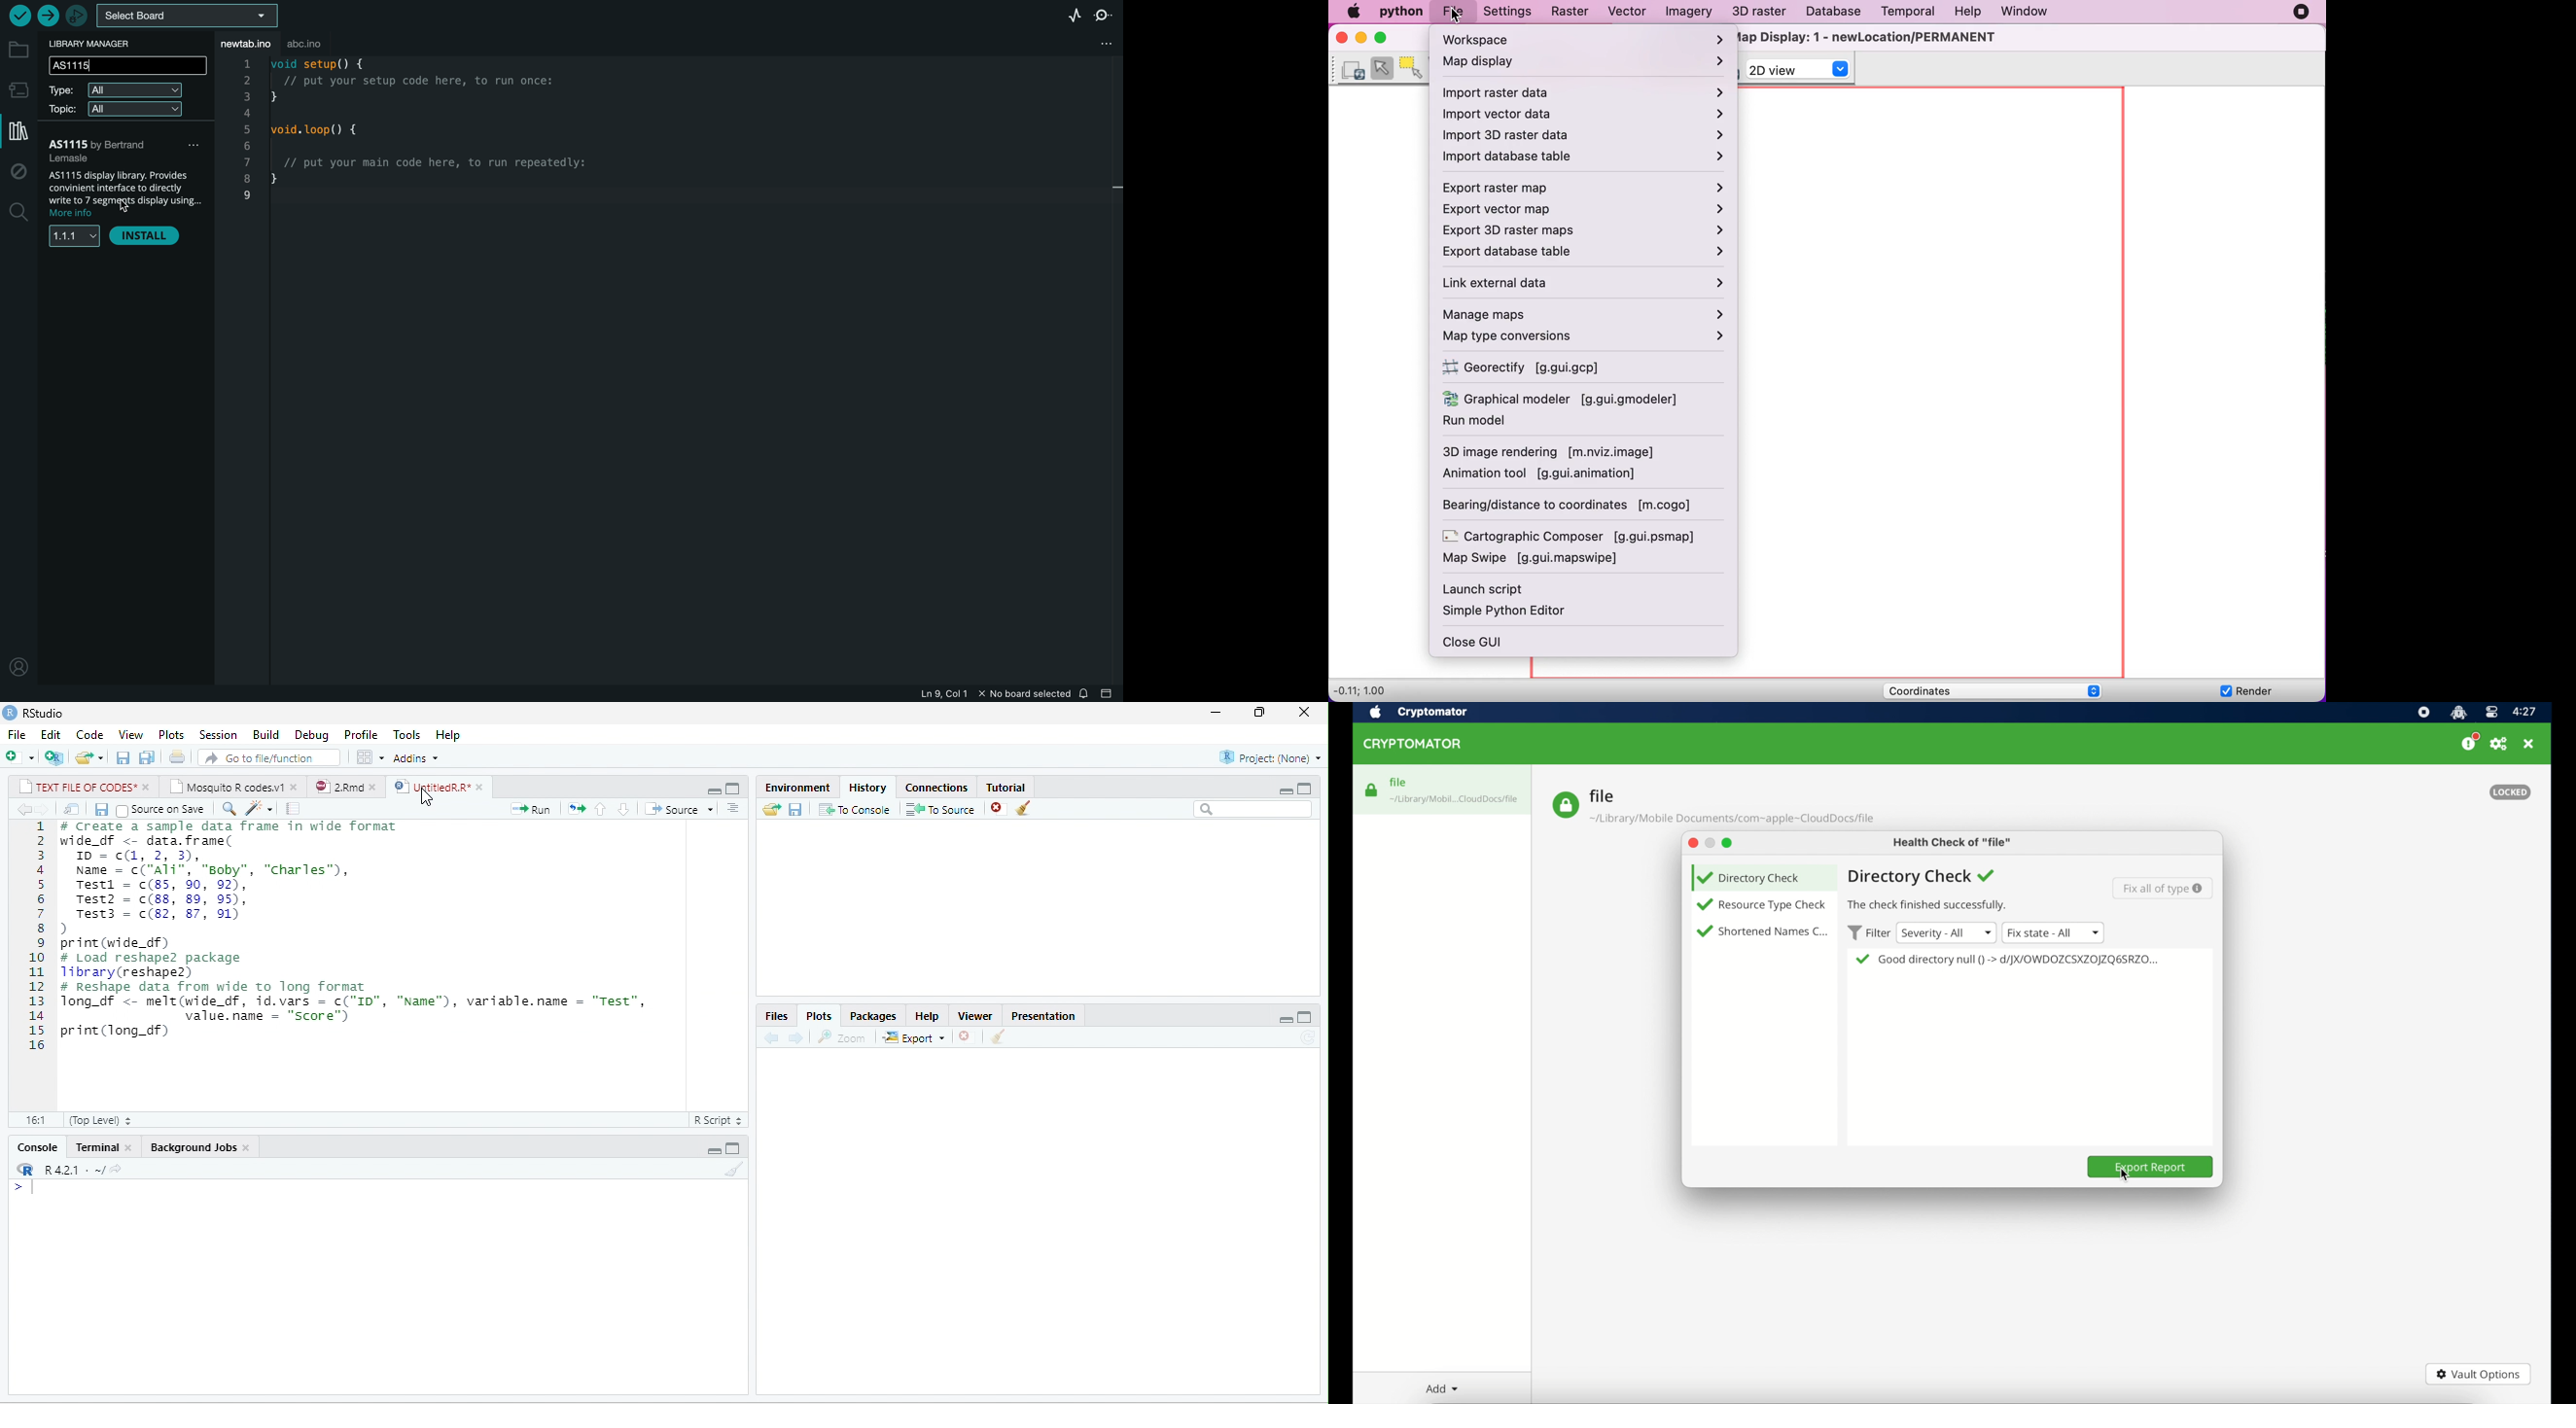 The width and height of the screenshot is (2576, 1428). What do you see at coordinates (1308, 1037) in the screenshot?
I see `refresh` at bounding box center [1308, 1037].